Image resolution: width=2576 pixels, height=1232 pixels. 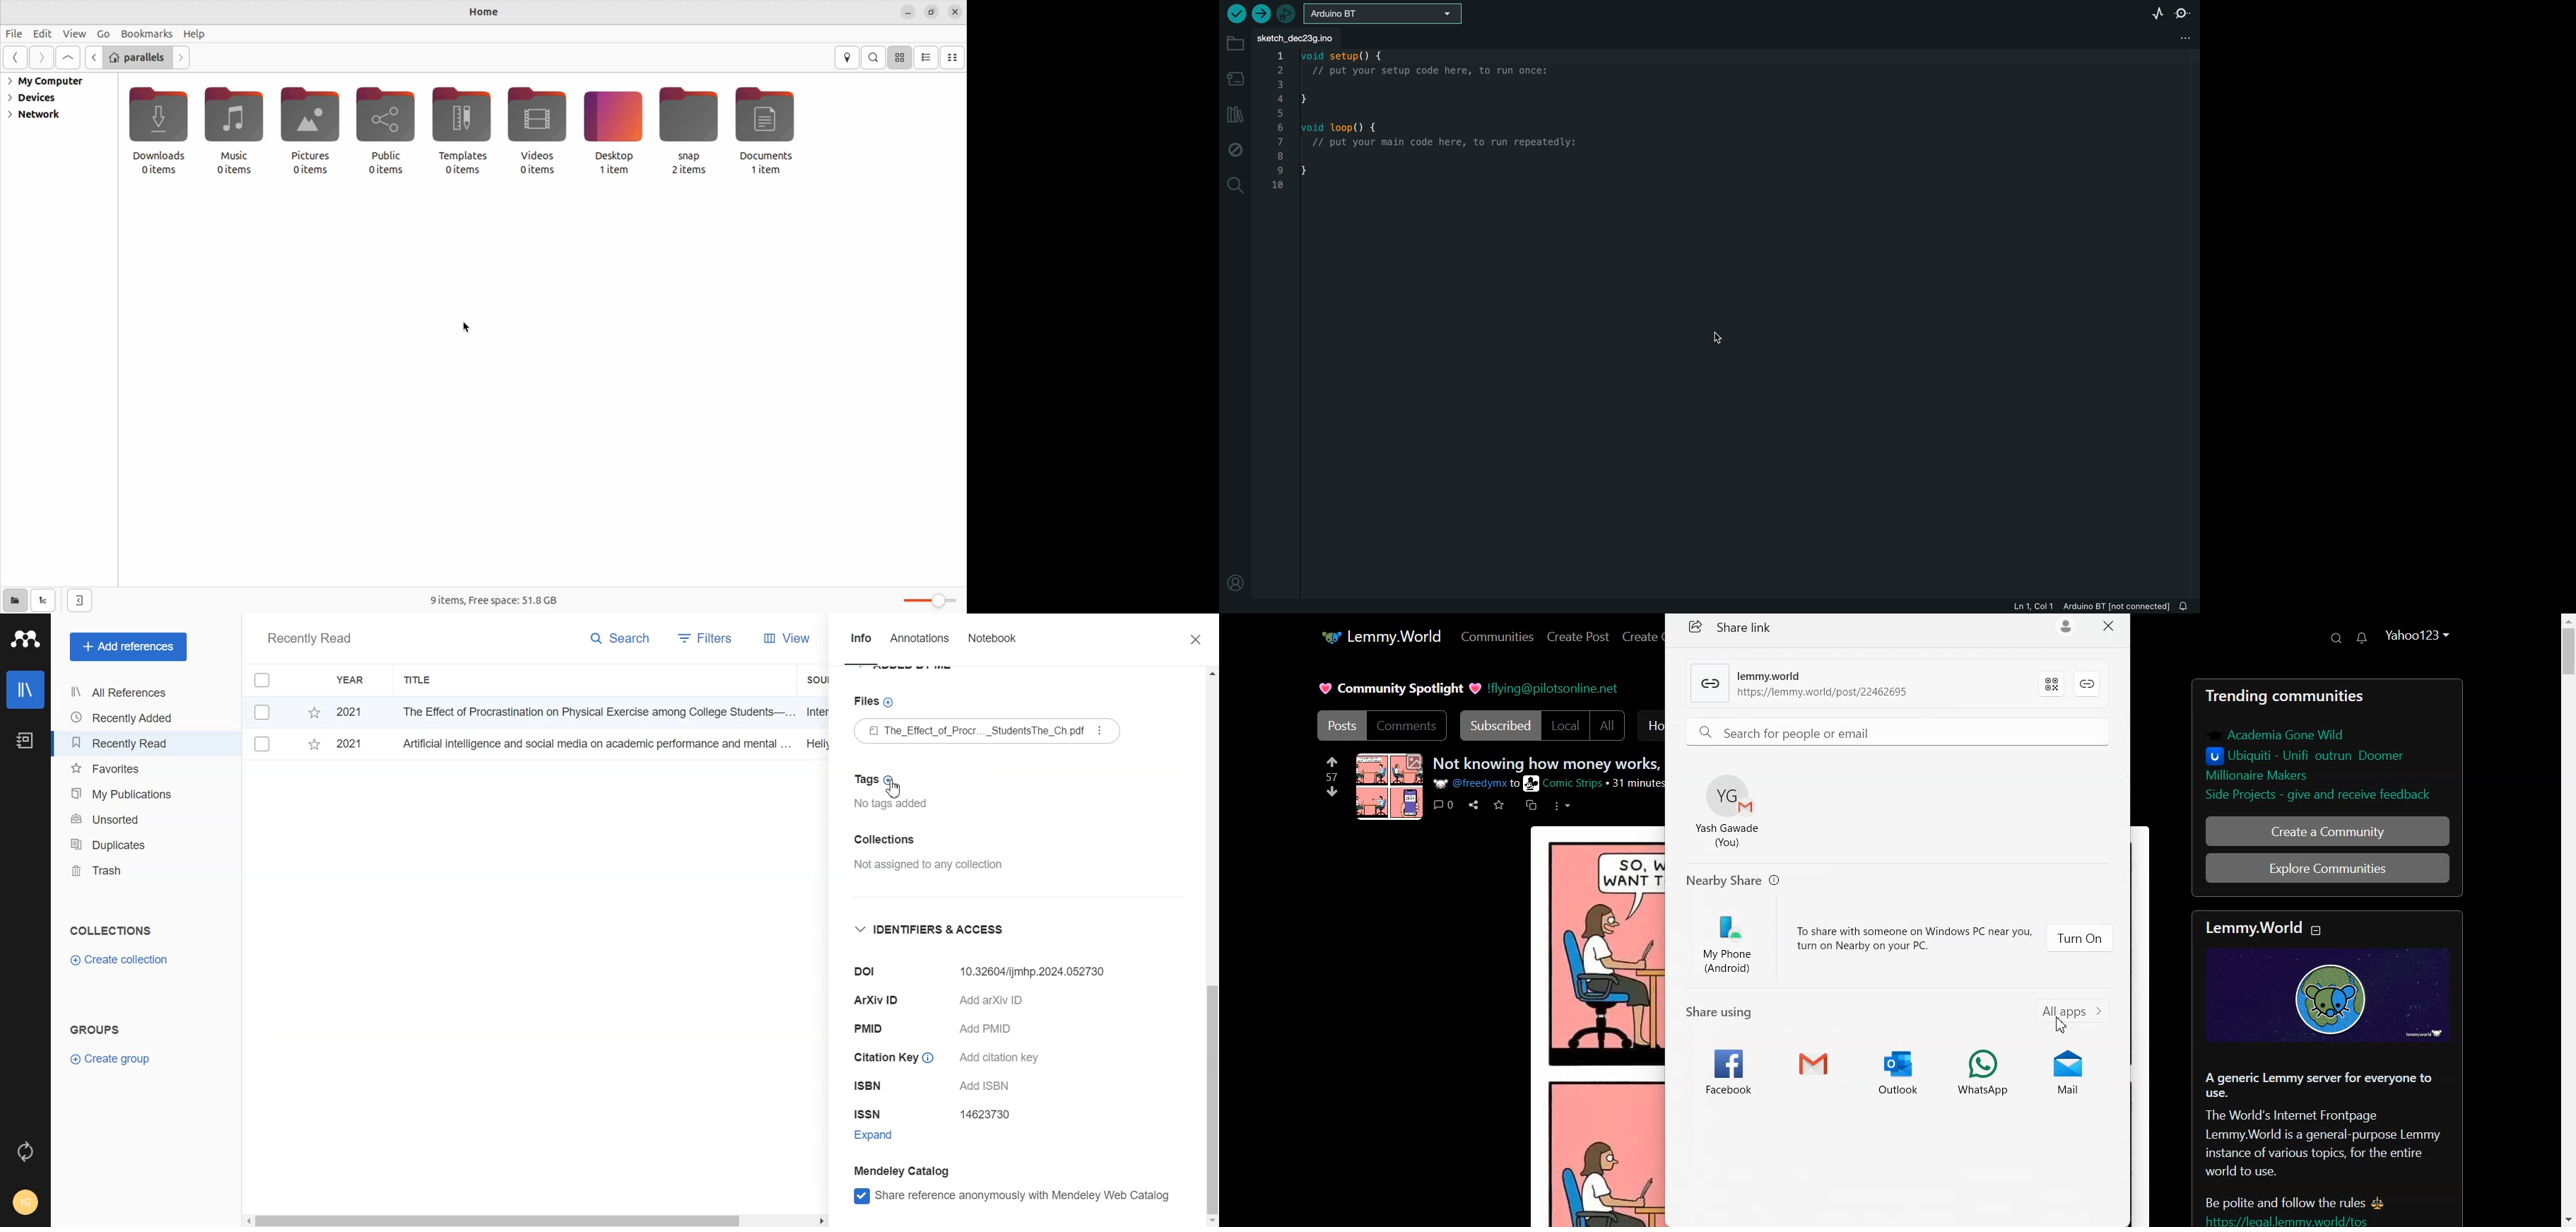 What do you see at coordinates (1399, 688) in the screenshot?
I see `Text` at bounding box center [1399, 688].